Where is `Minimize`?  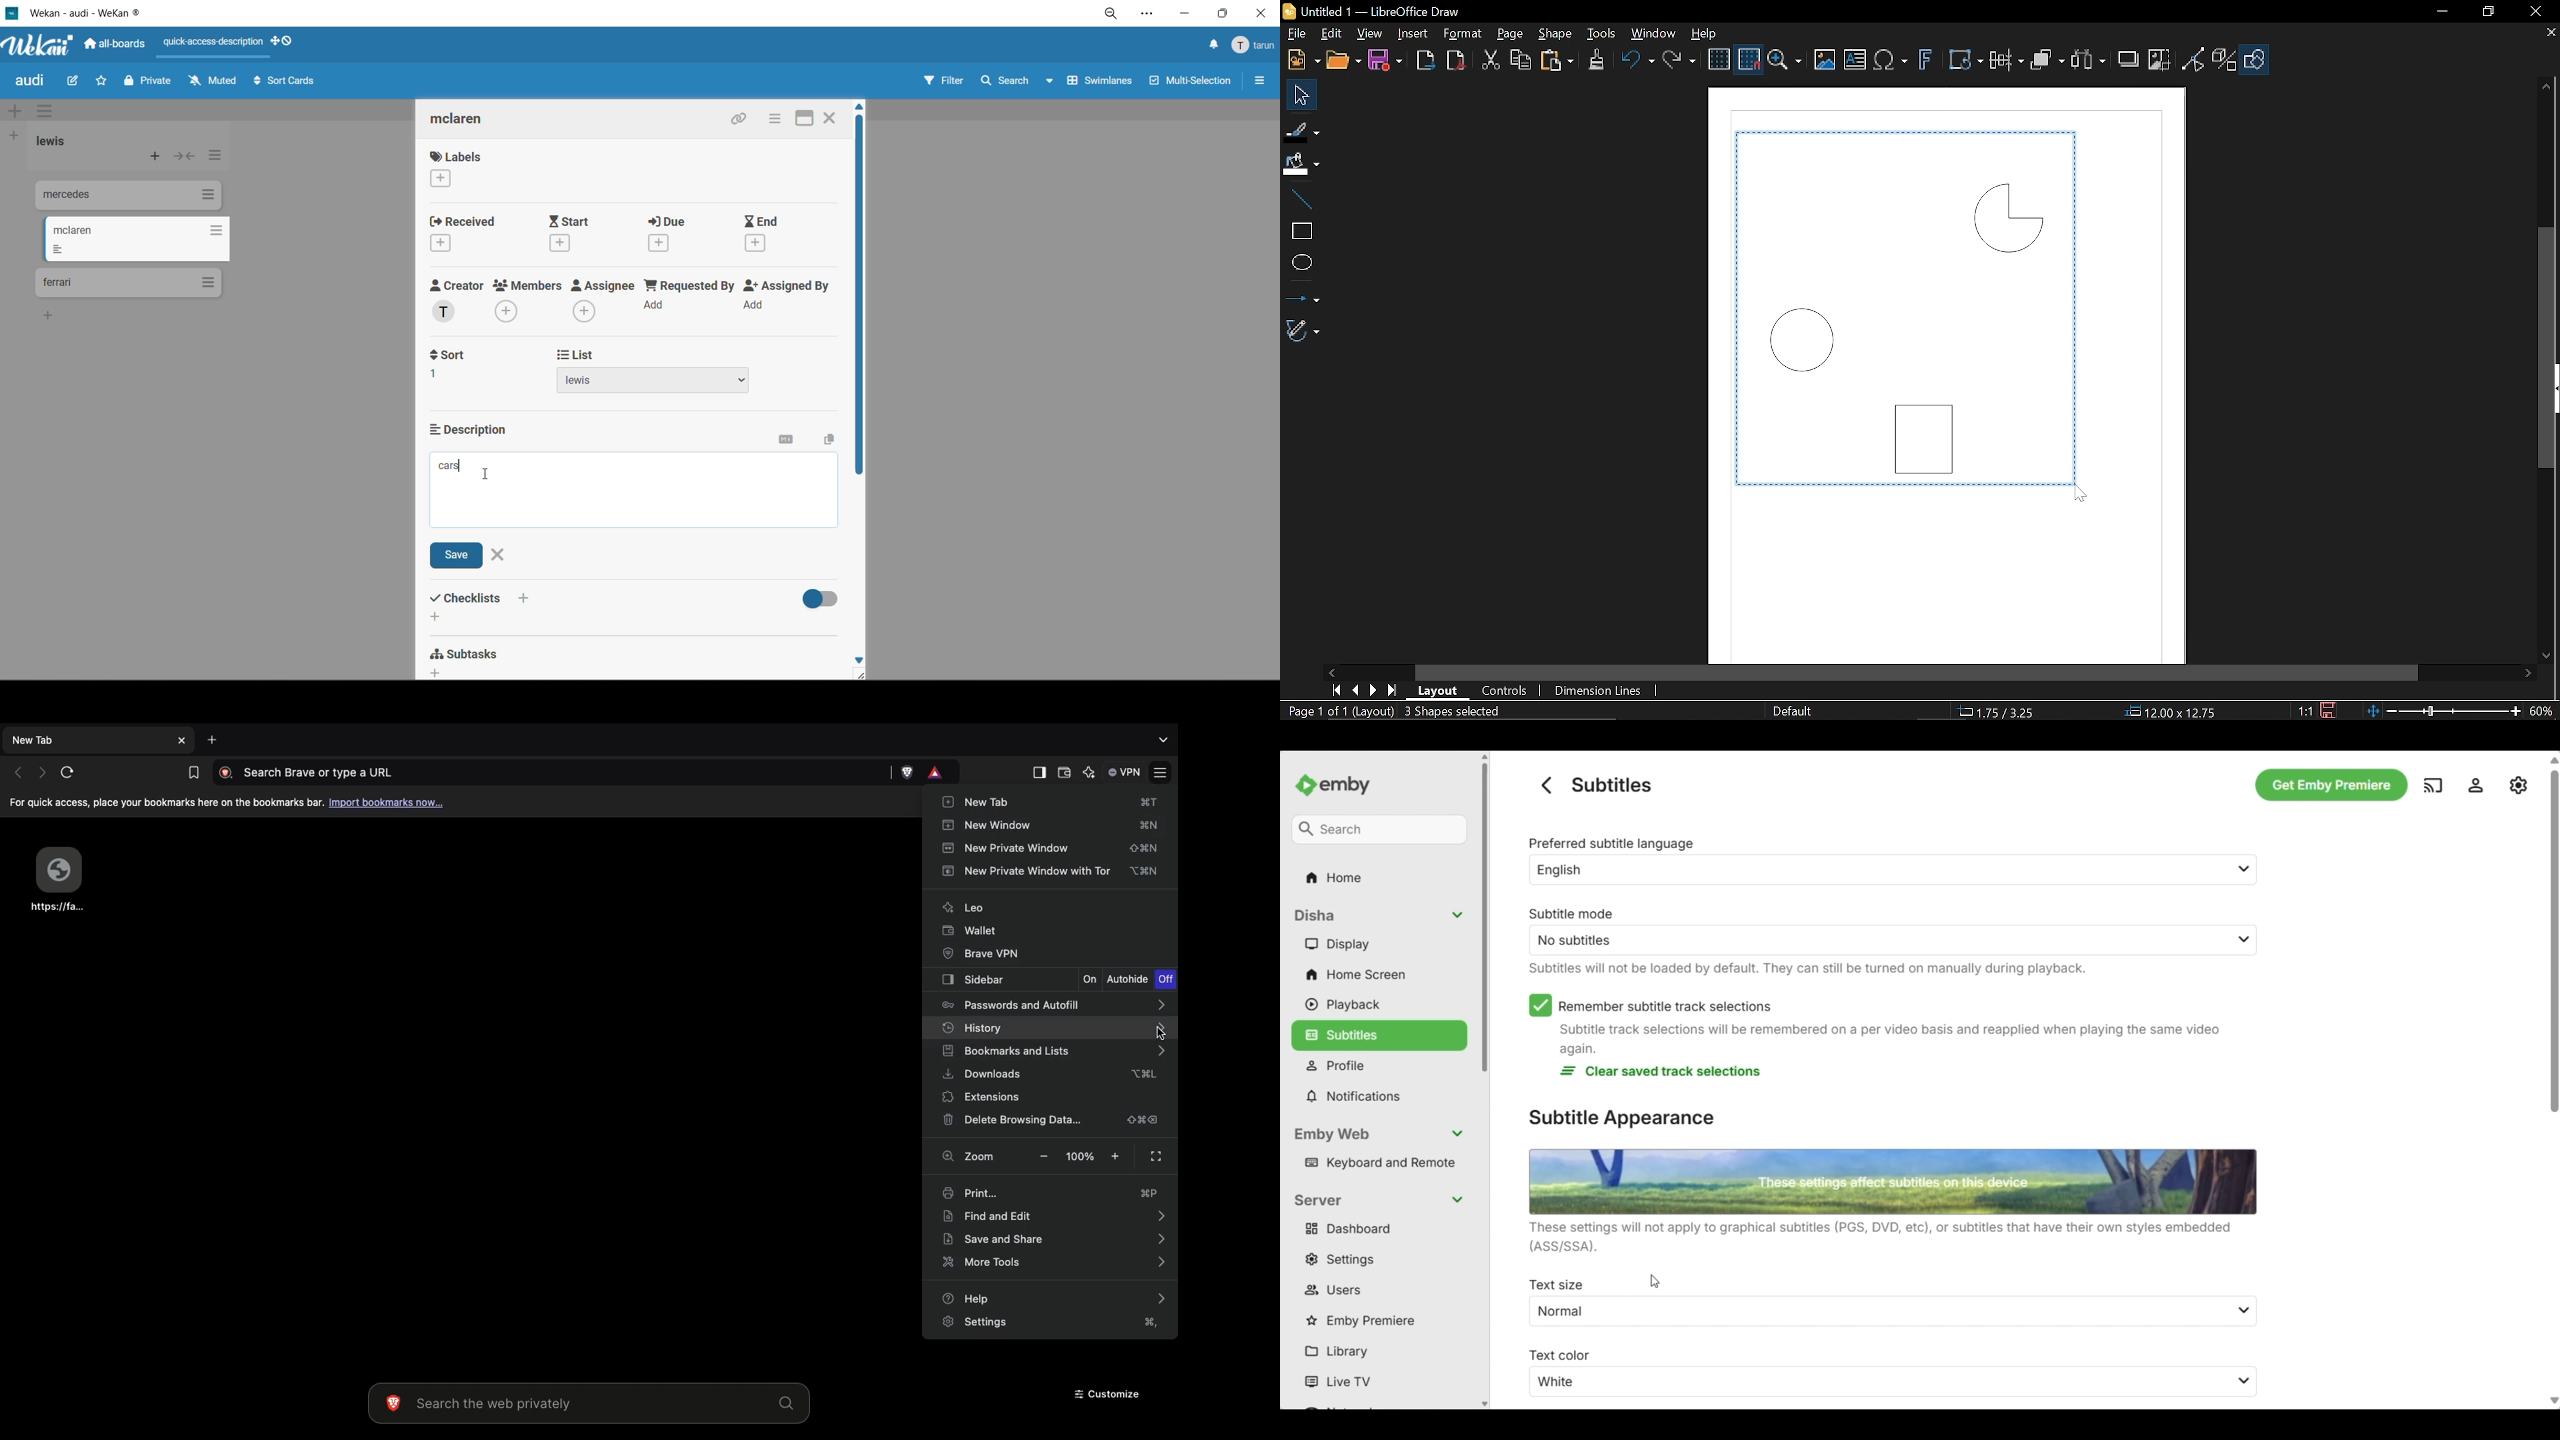
Minimize is located at coordinates (2447, 12).